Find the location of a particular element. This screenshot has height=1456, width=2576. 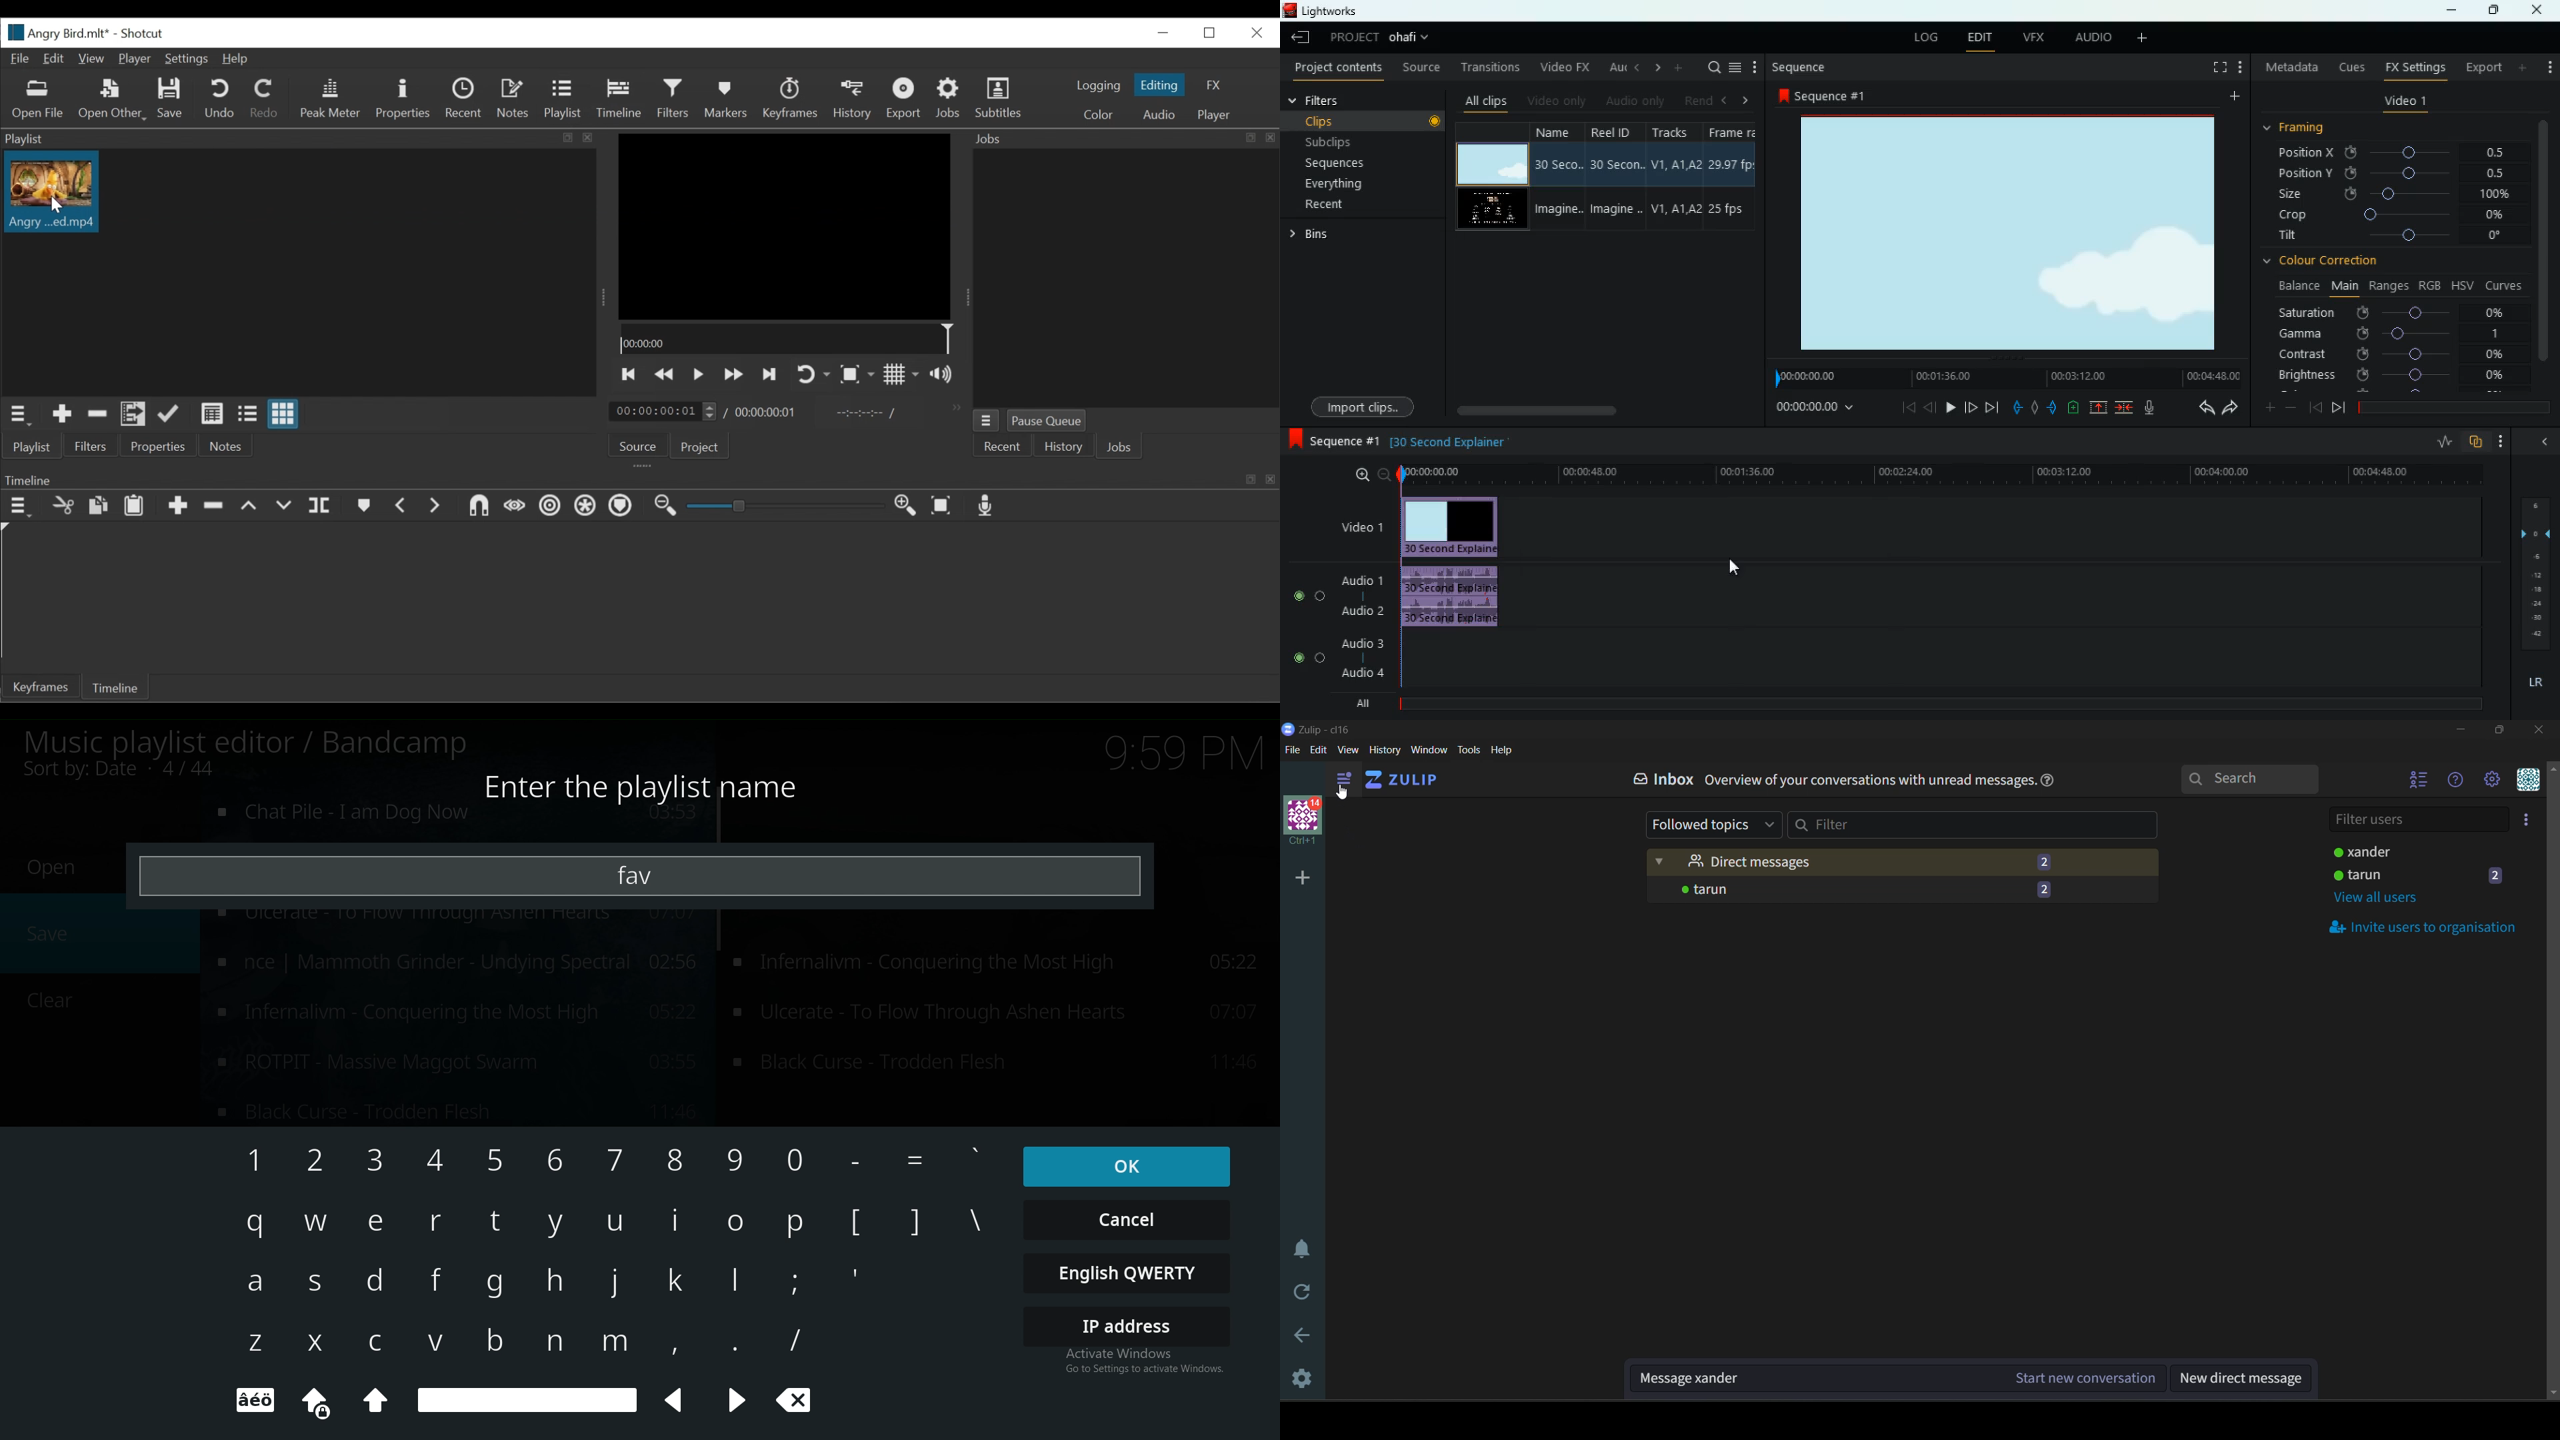

hsv is located at coordinates (2462, 285).